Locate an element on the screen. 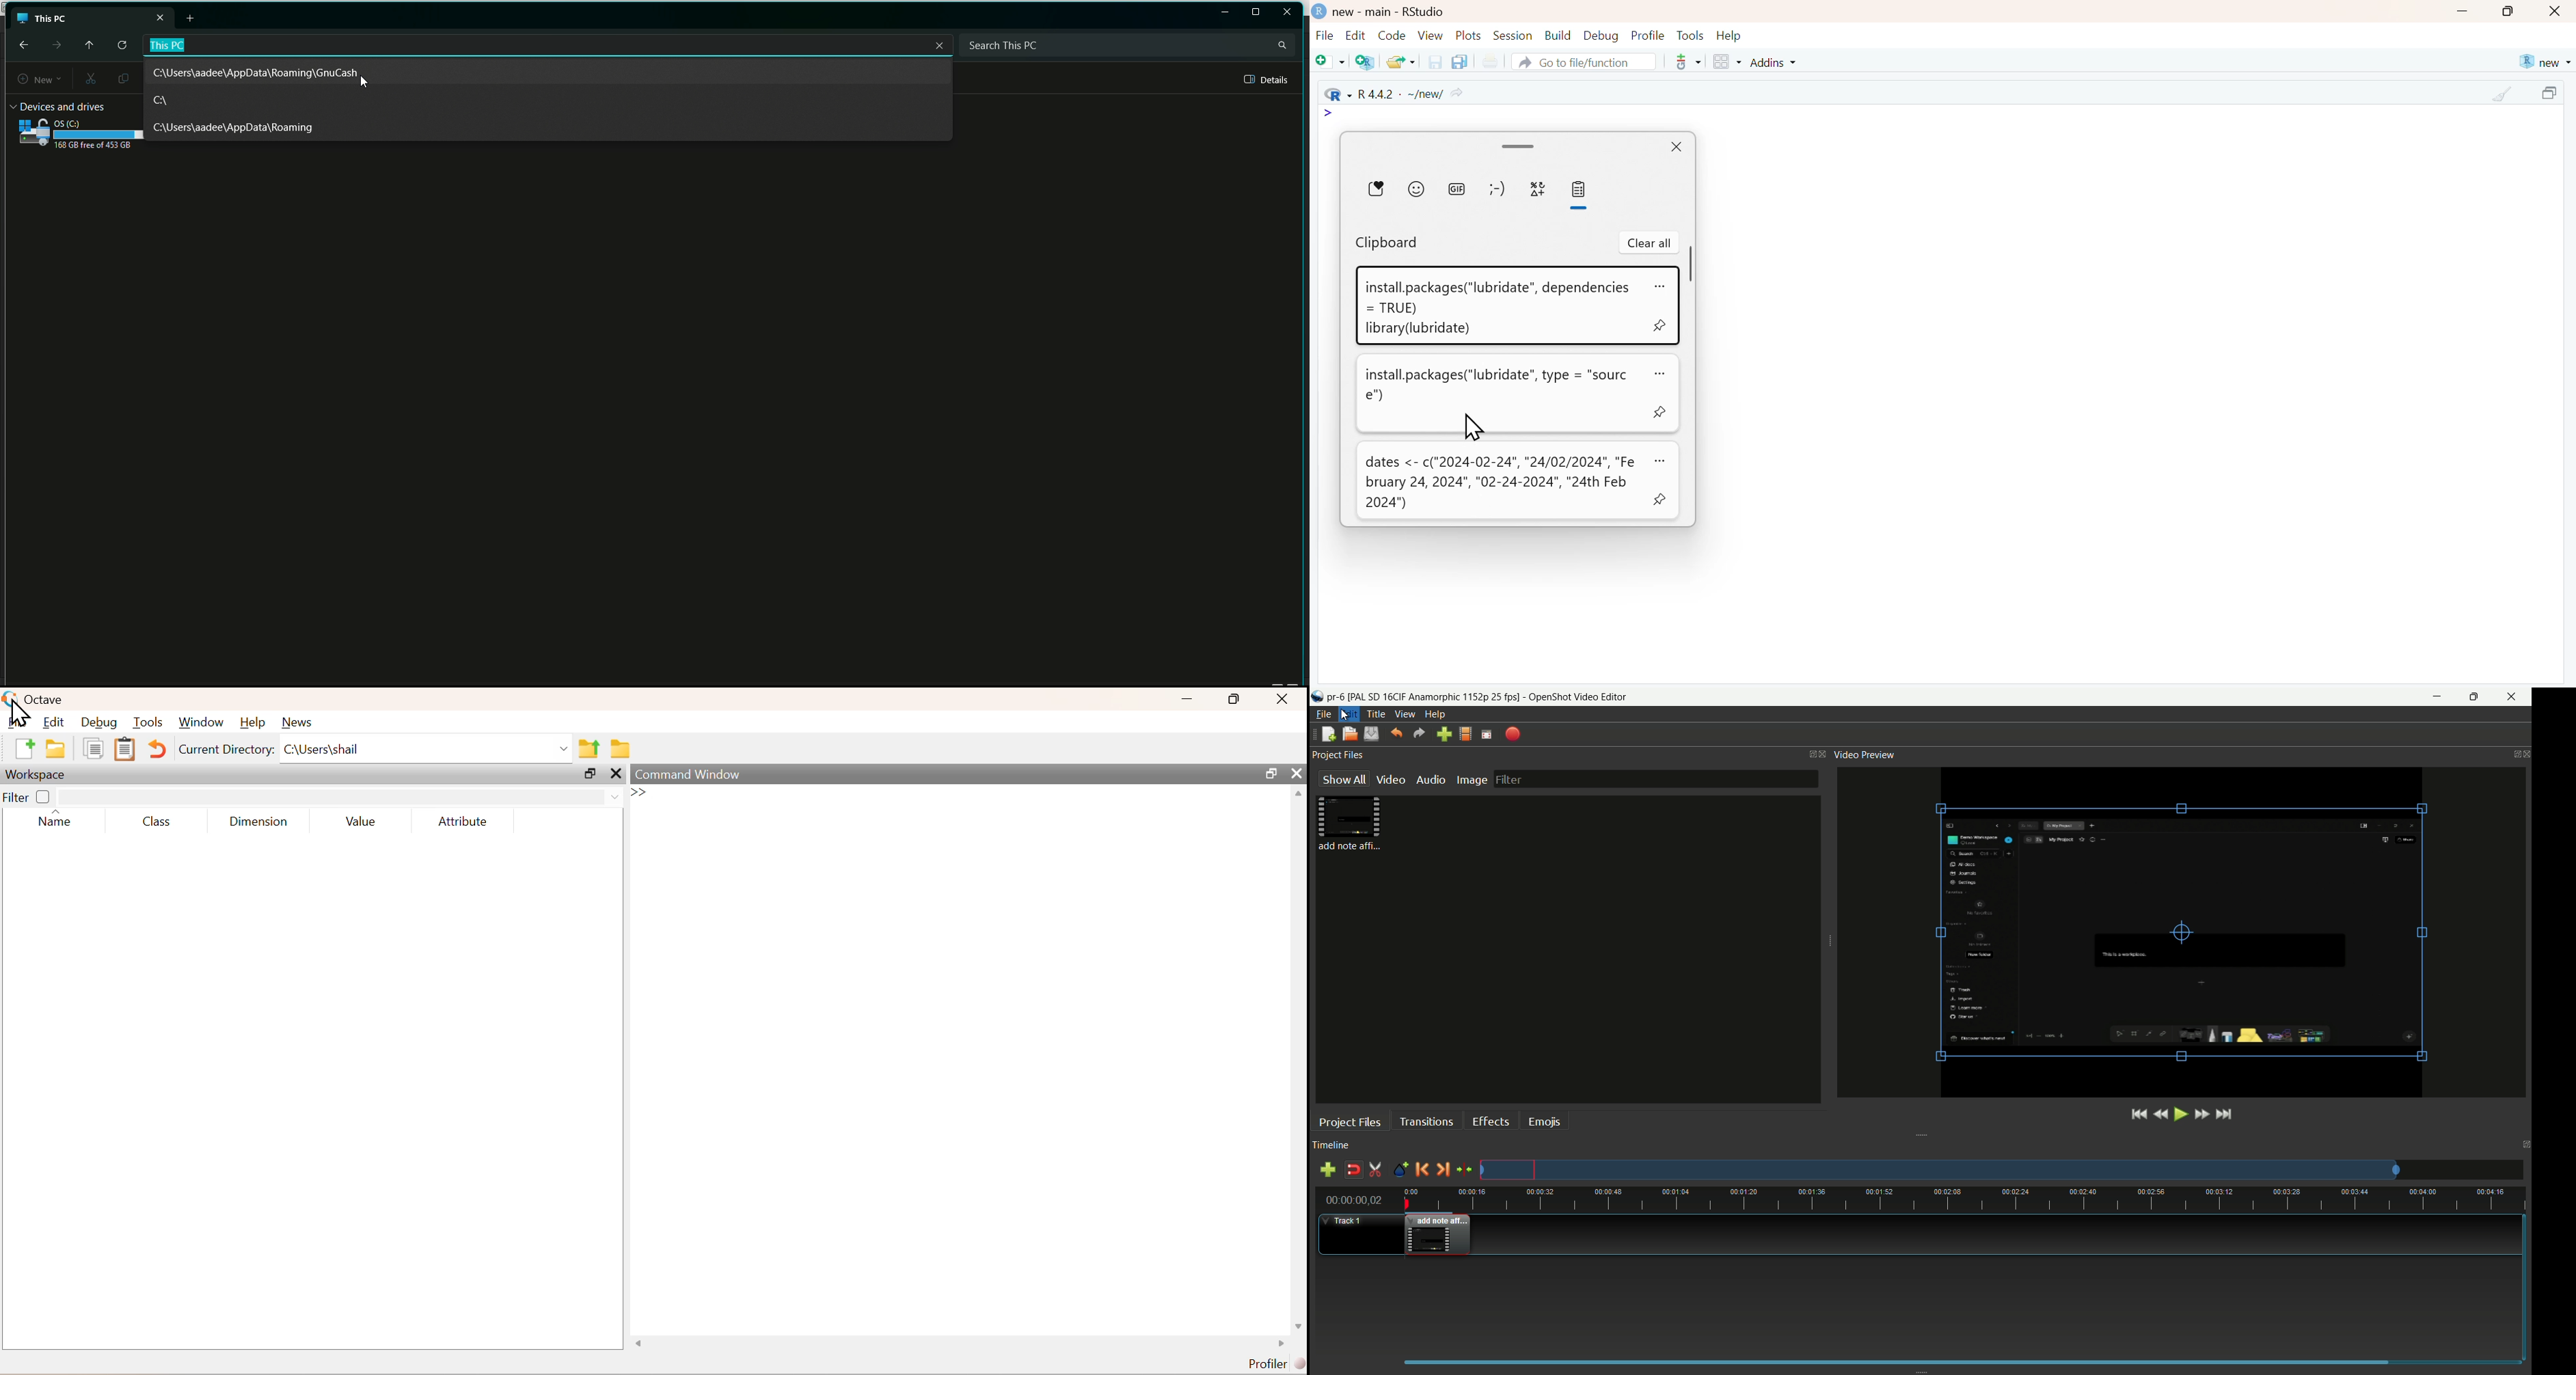 The image size is (2576, 1400). Session is located at coordinates (1512, 35).